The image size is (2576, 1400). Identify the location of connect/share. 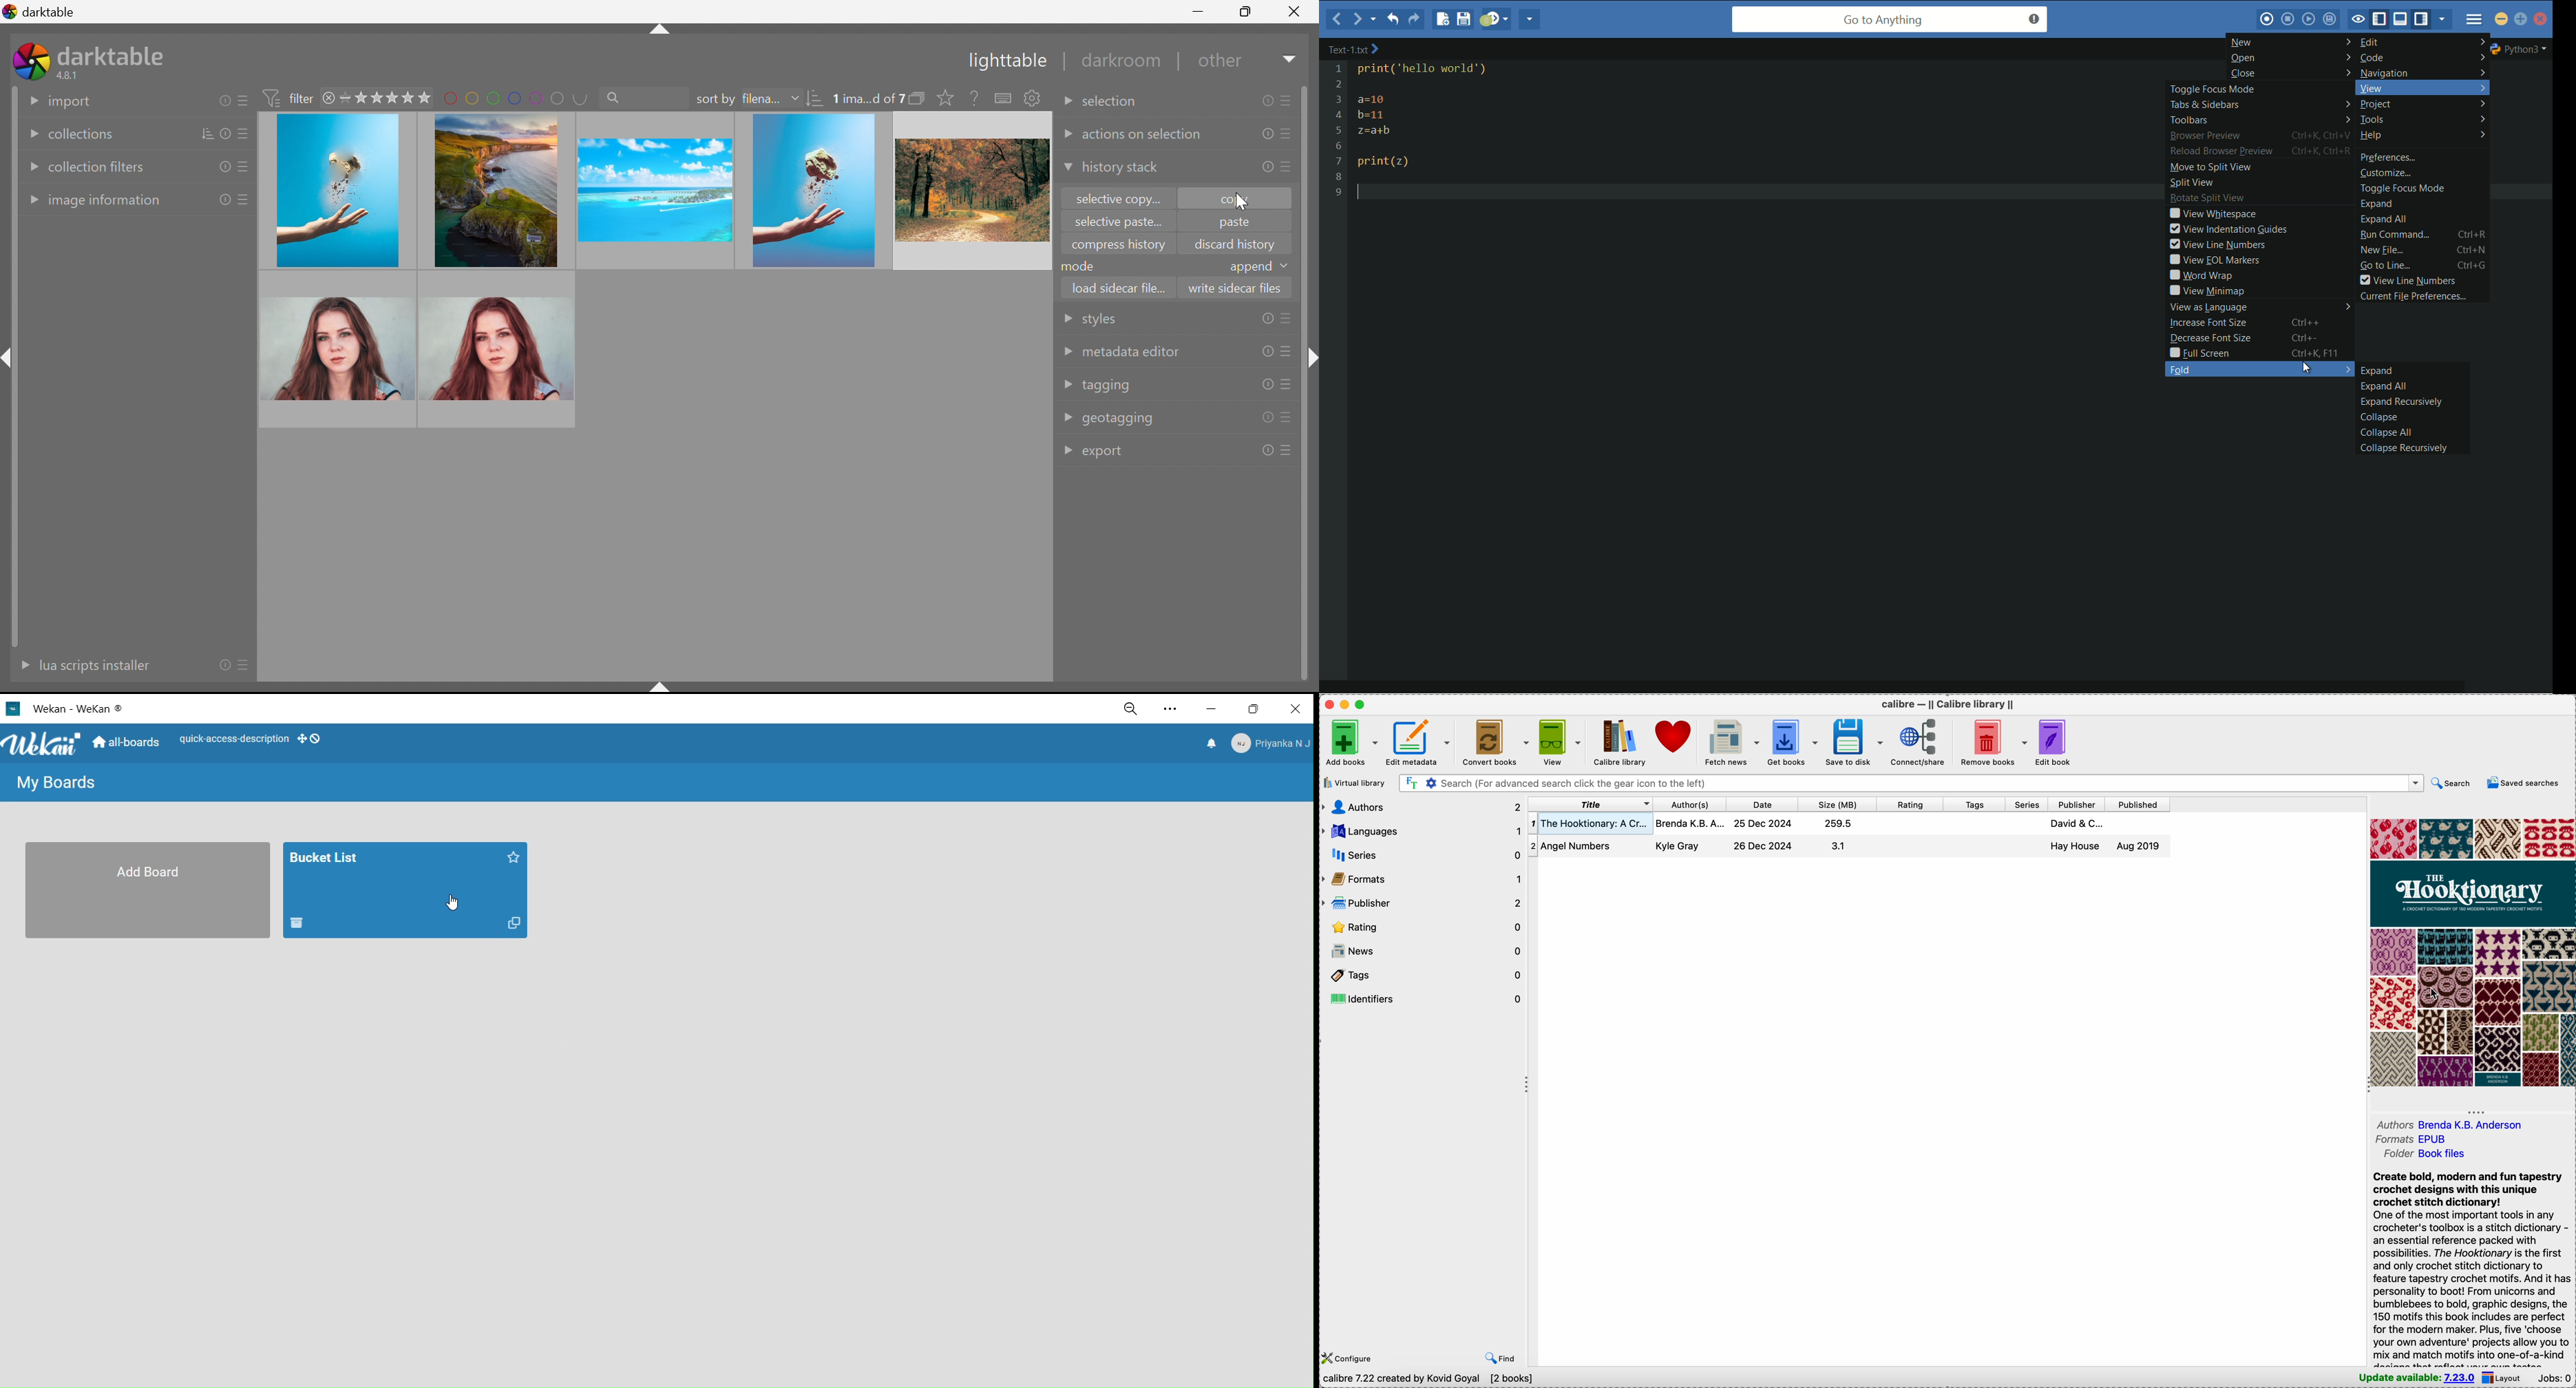
(1920, 743).